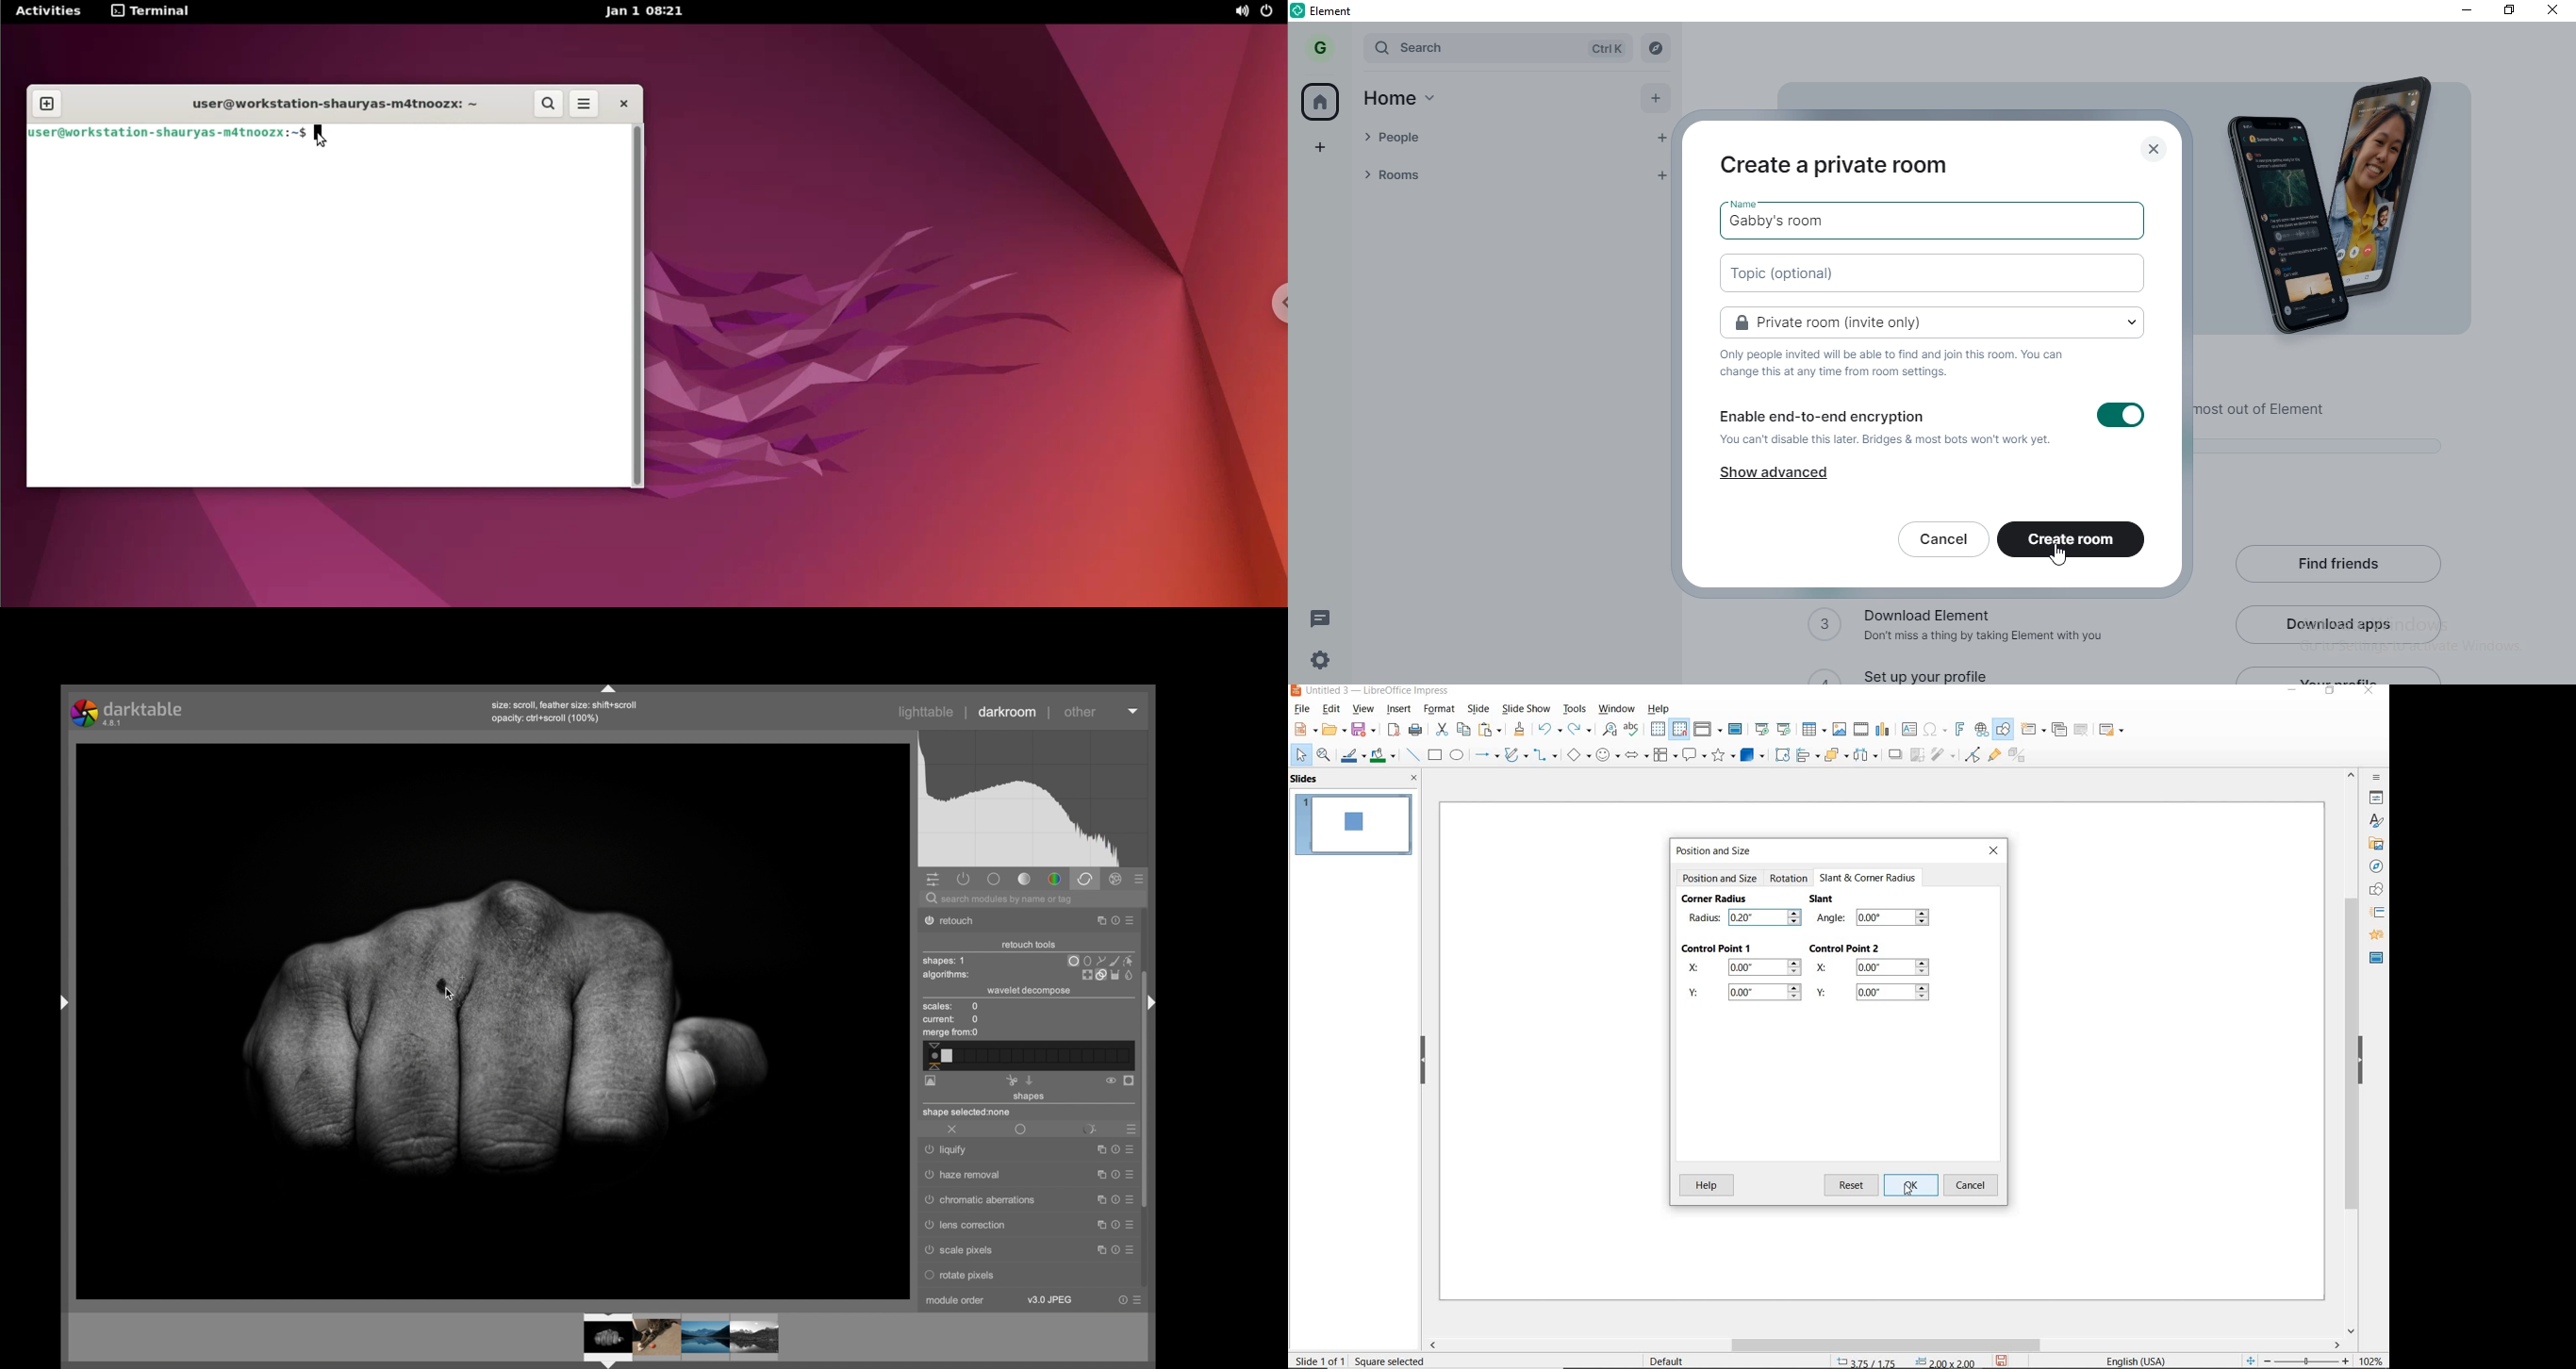 This screenshot has width=2576, height=1372. What do you see at coordinates (1300, 731) in the screenshot?
I see `new` at bounding box center [1300, 731].